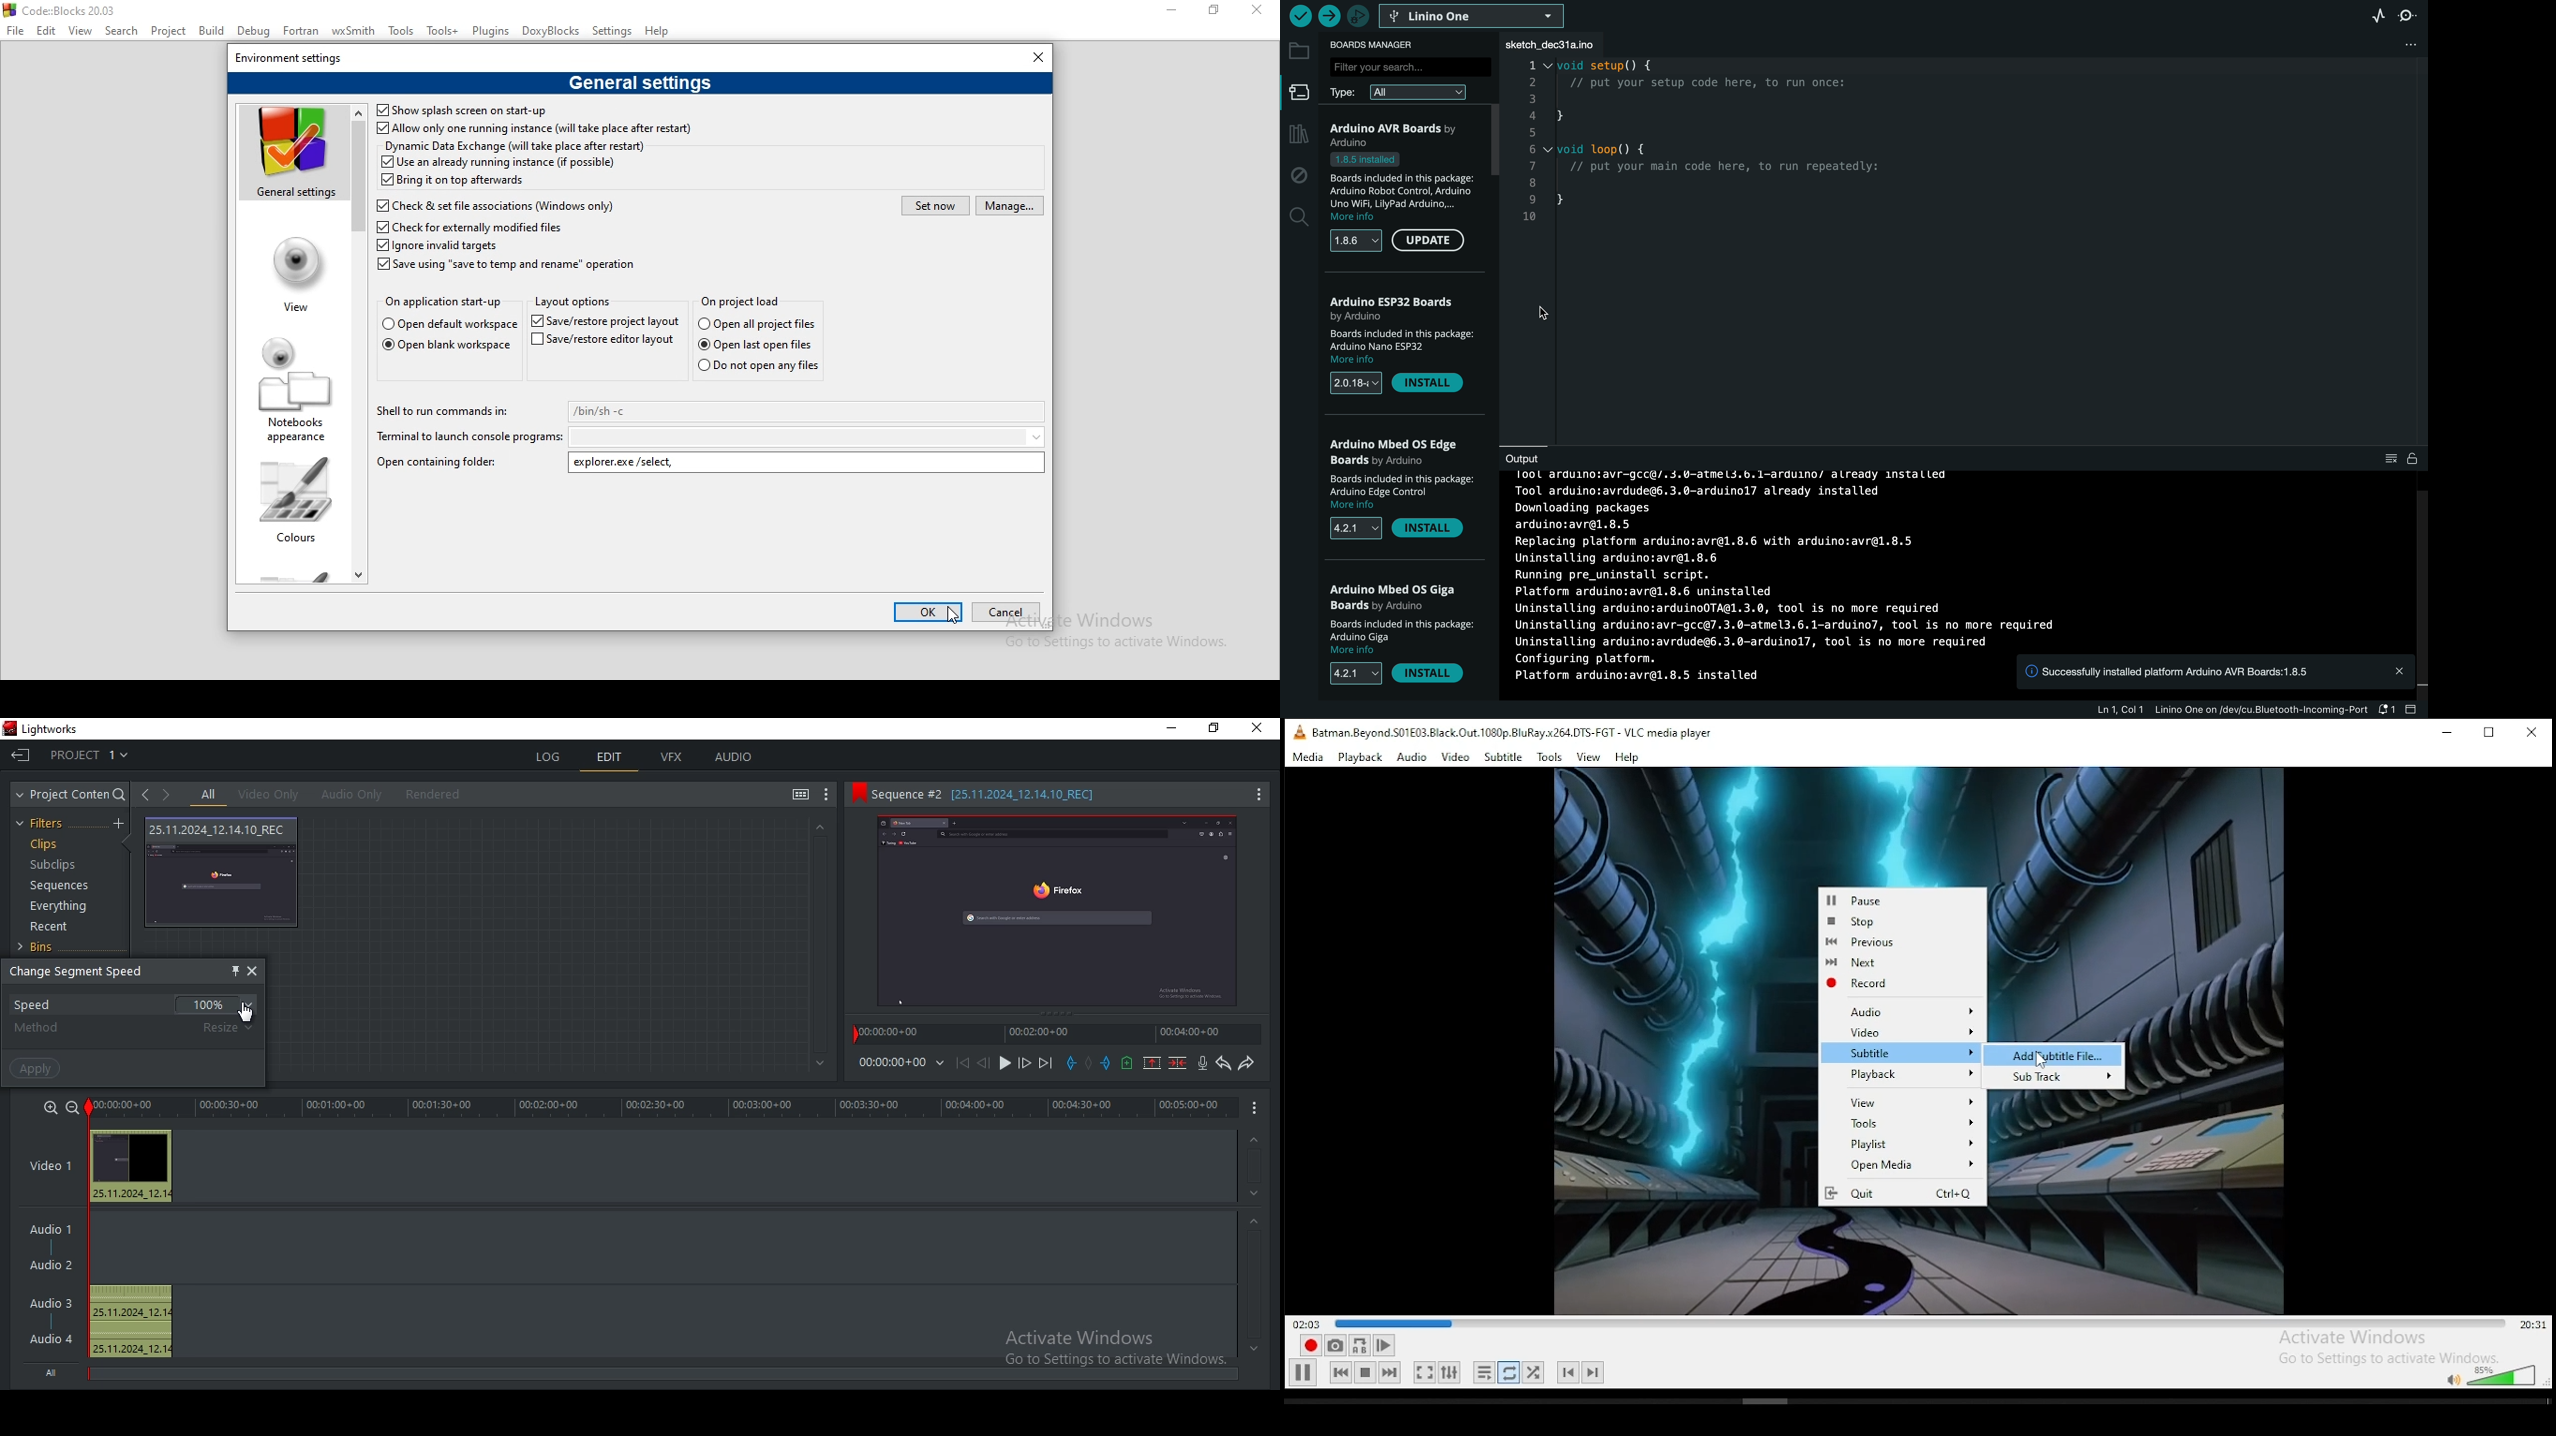 The height and width of the screenshot is (1456, 2576). What do you see at coordinates (351, 31) in the screenshot?
I see `wxSmith` at bounding box center [351, 31].